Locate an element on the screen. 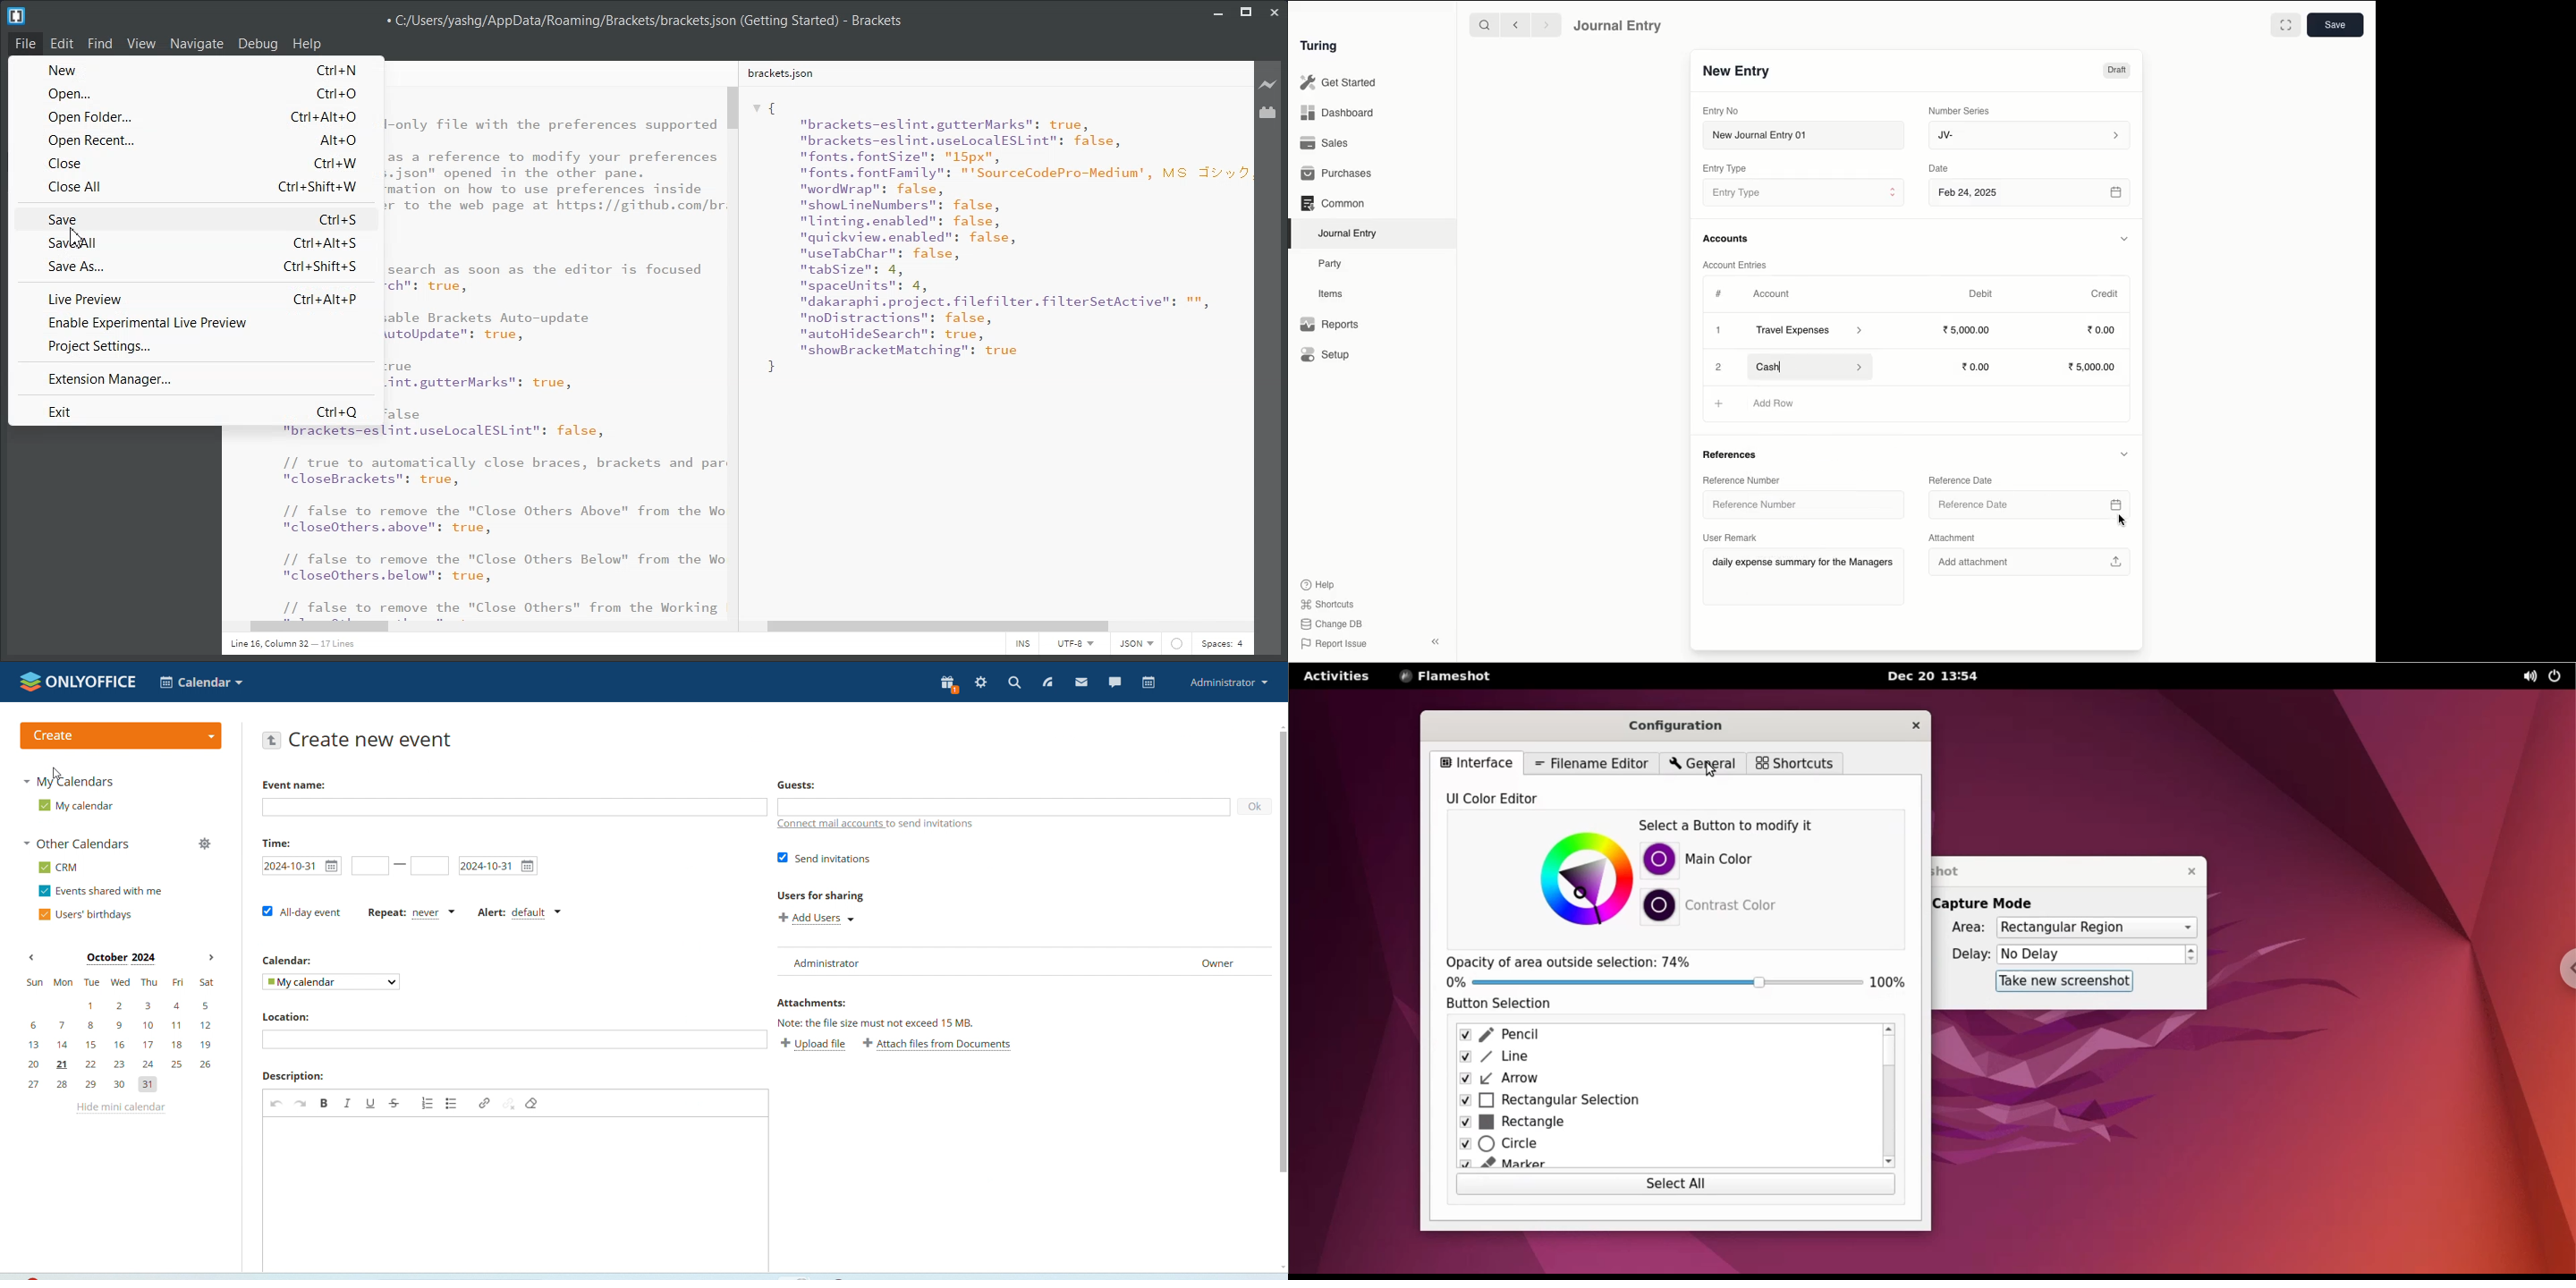 This screenshot has height=1288, width=2576. 0.00 is located at coordinates (2103, 329).